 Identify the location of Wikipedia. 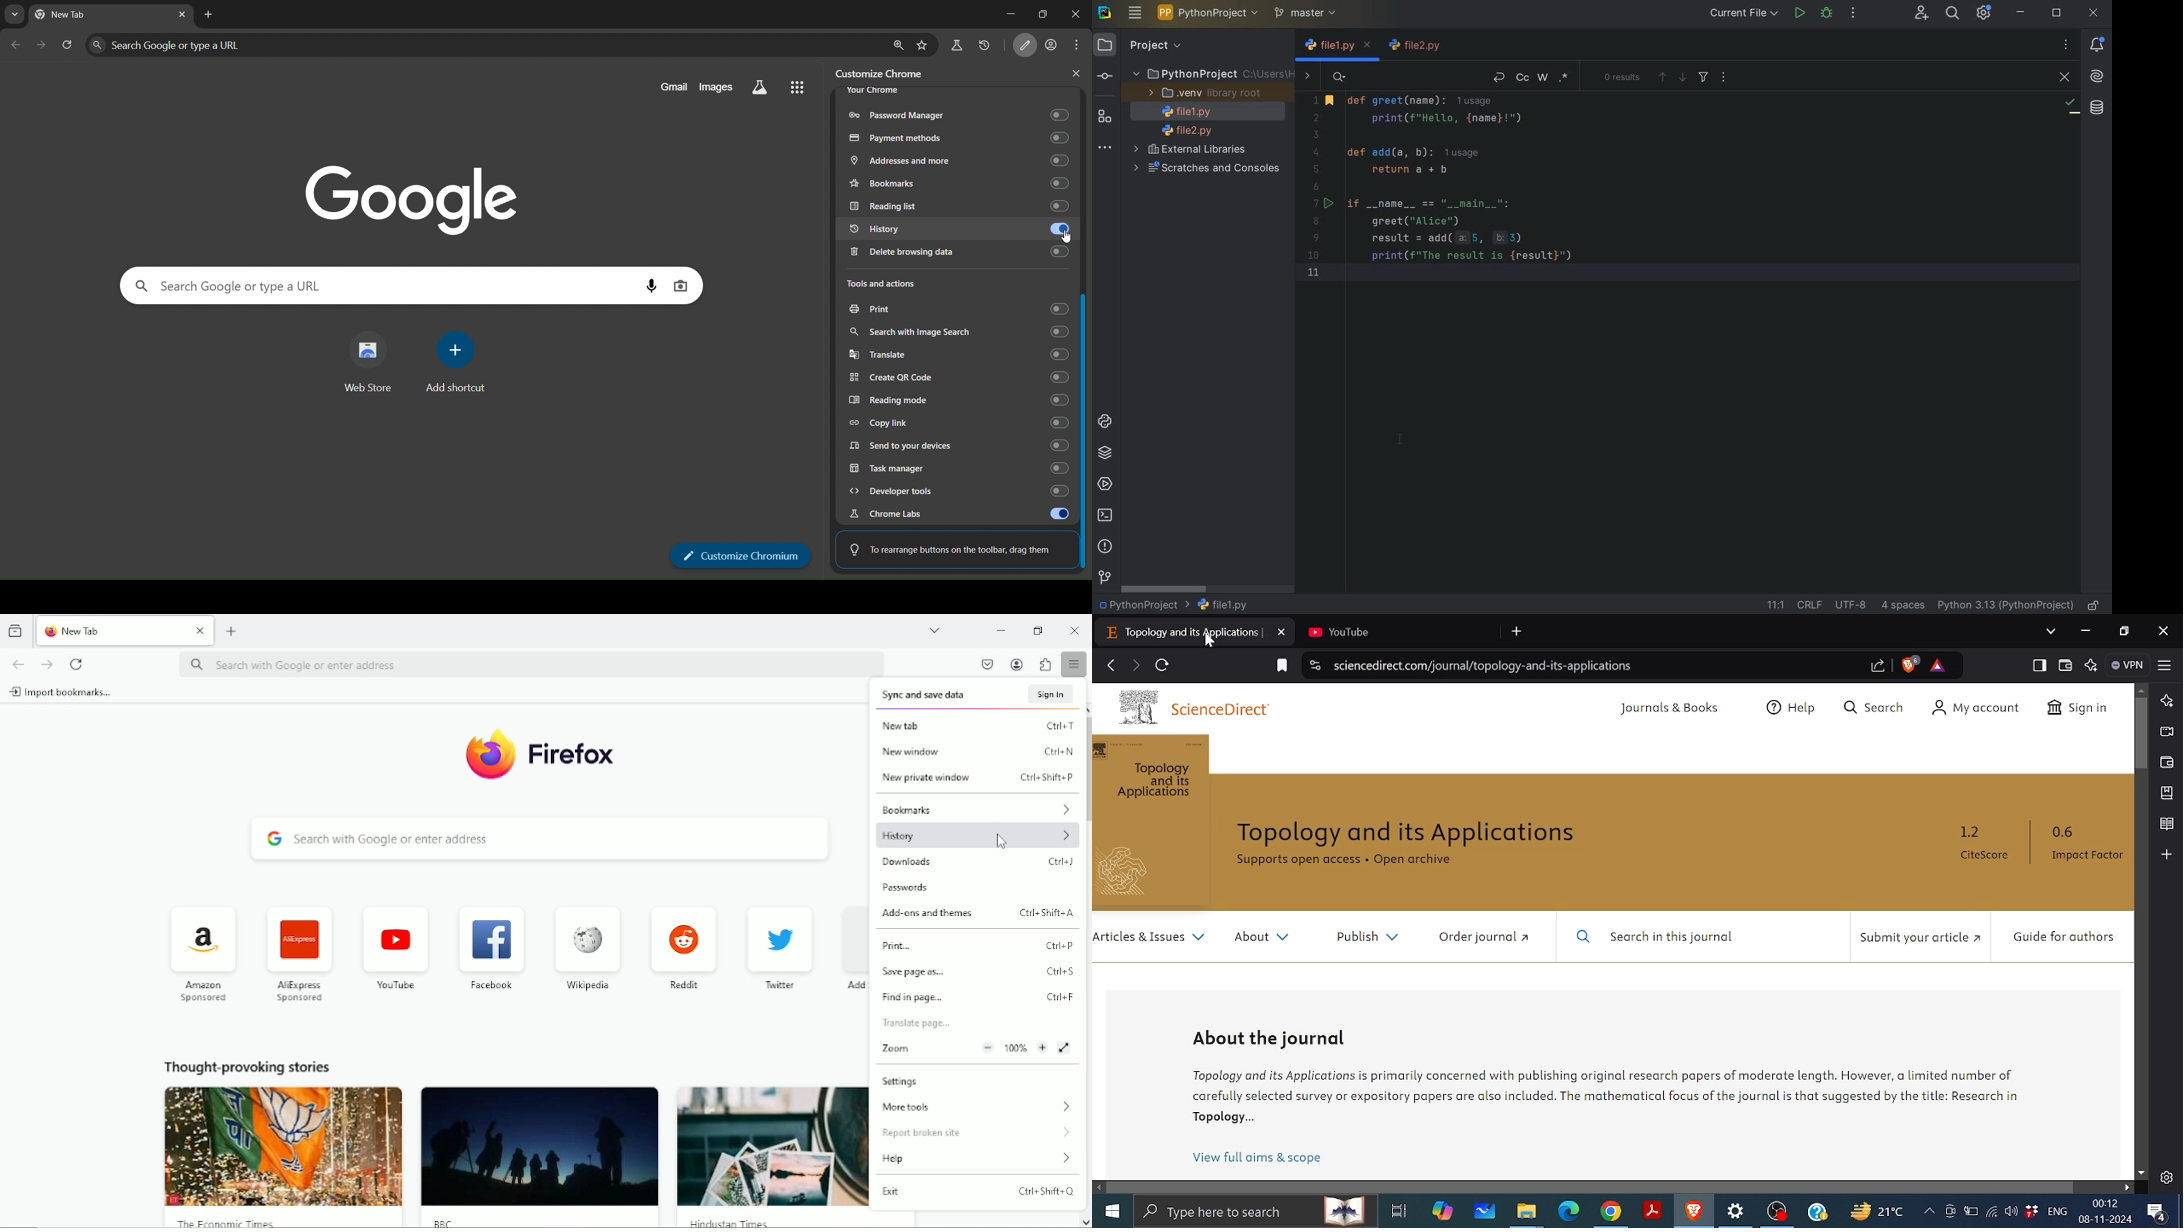
(586, 945).